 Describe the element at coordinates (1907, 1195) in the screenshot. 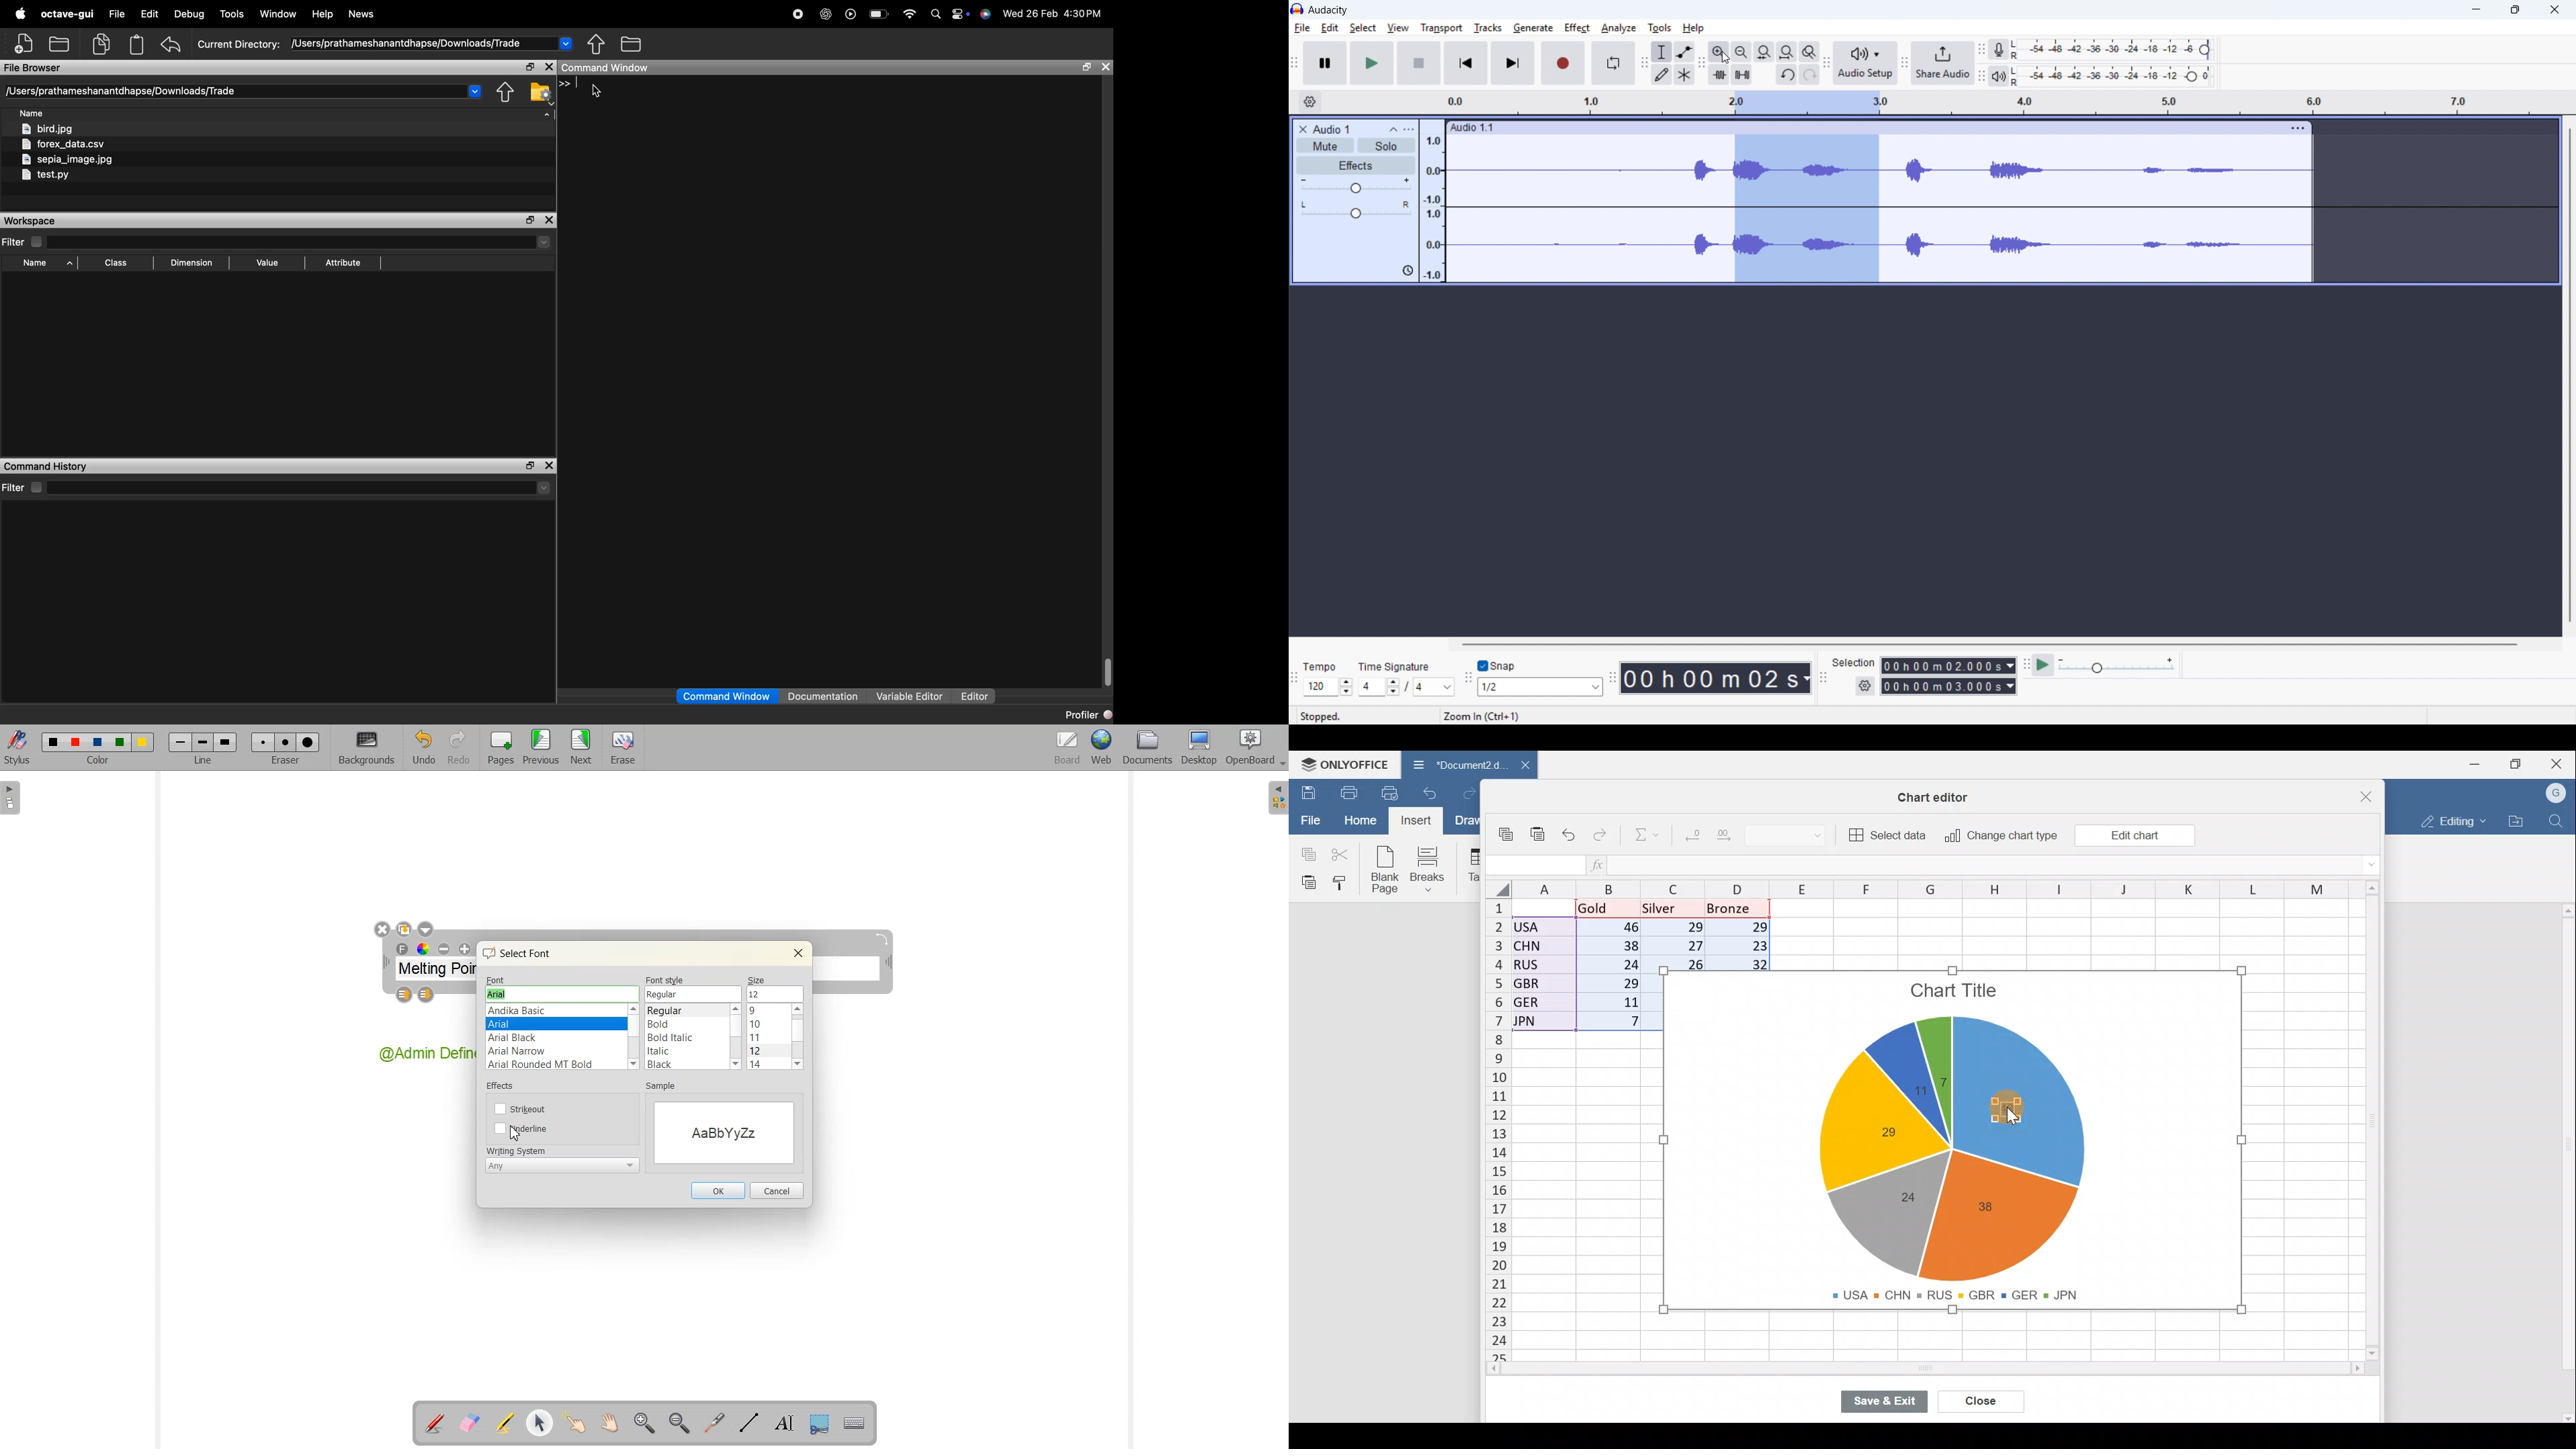

I see `Chart label` at that location.